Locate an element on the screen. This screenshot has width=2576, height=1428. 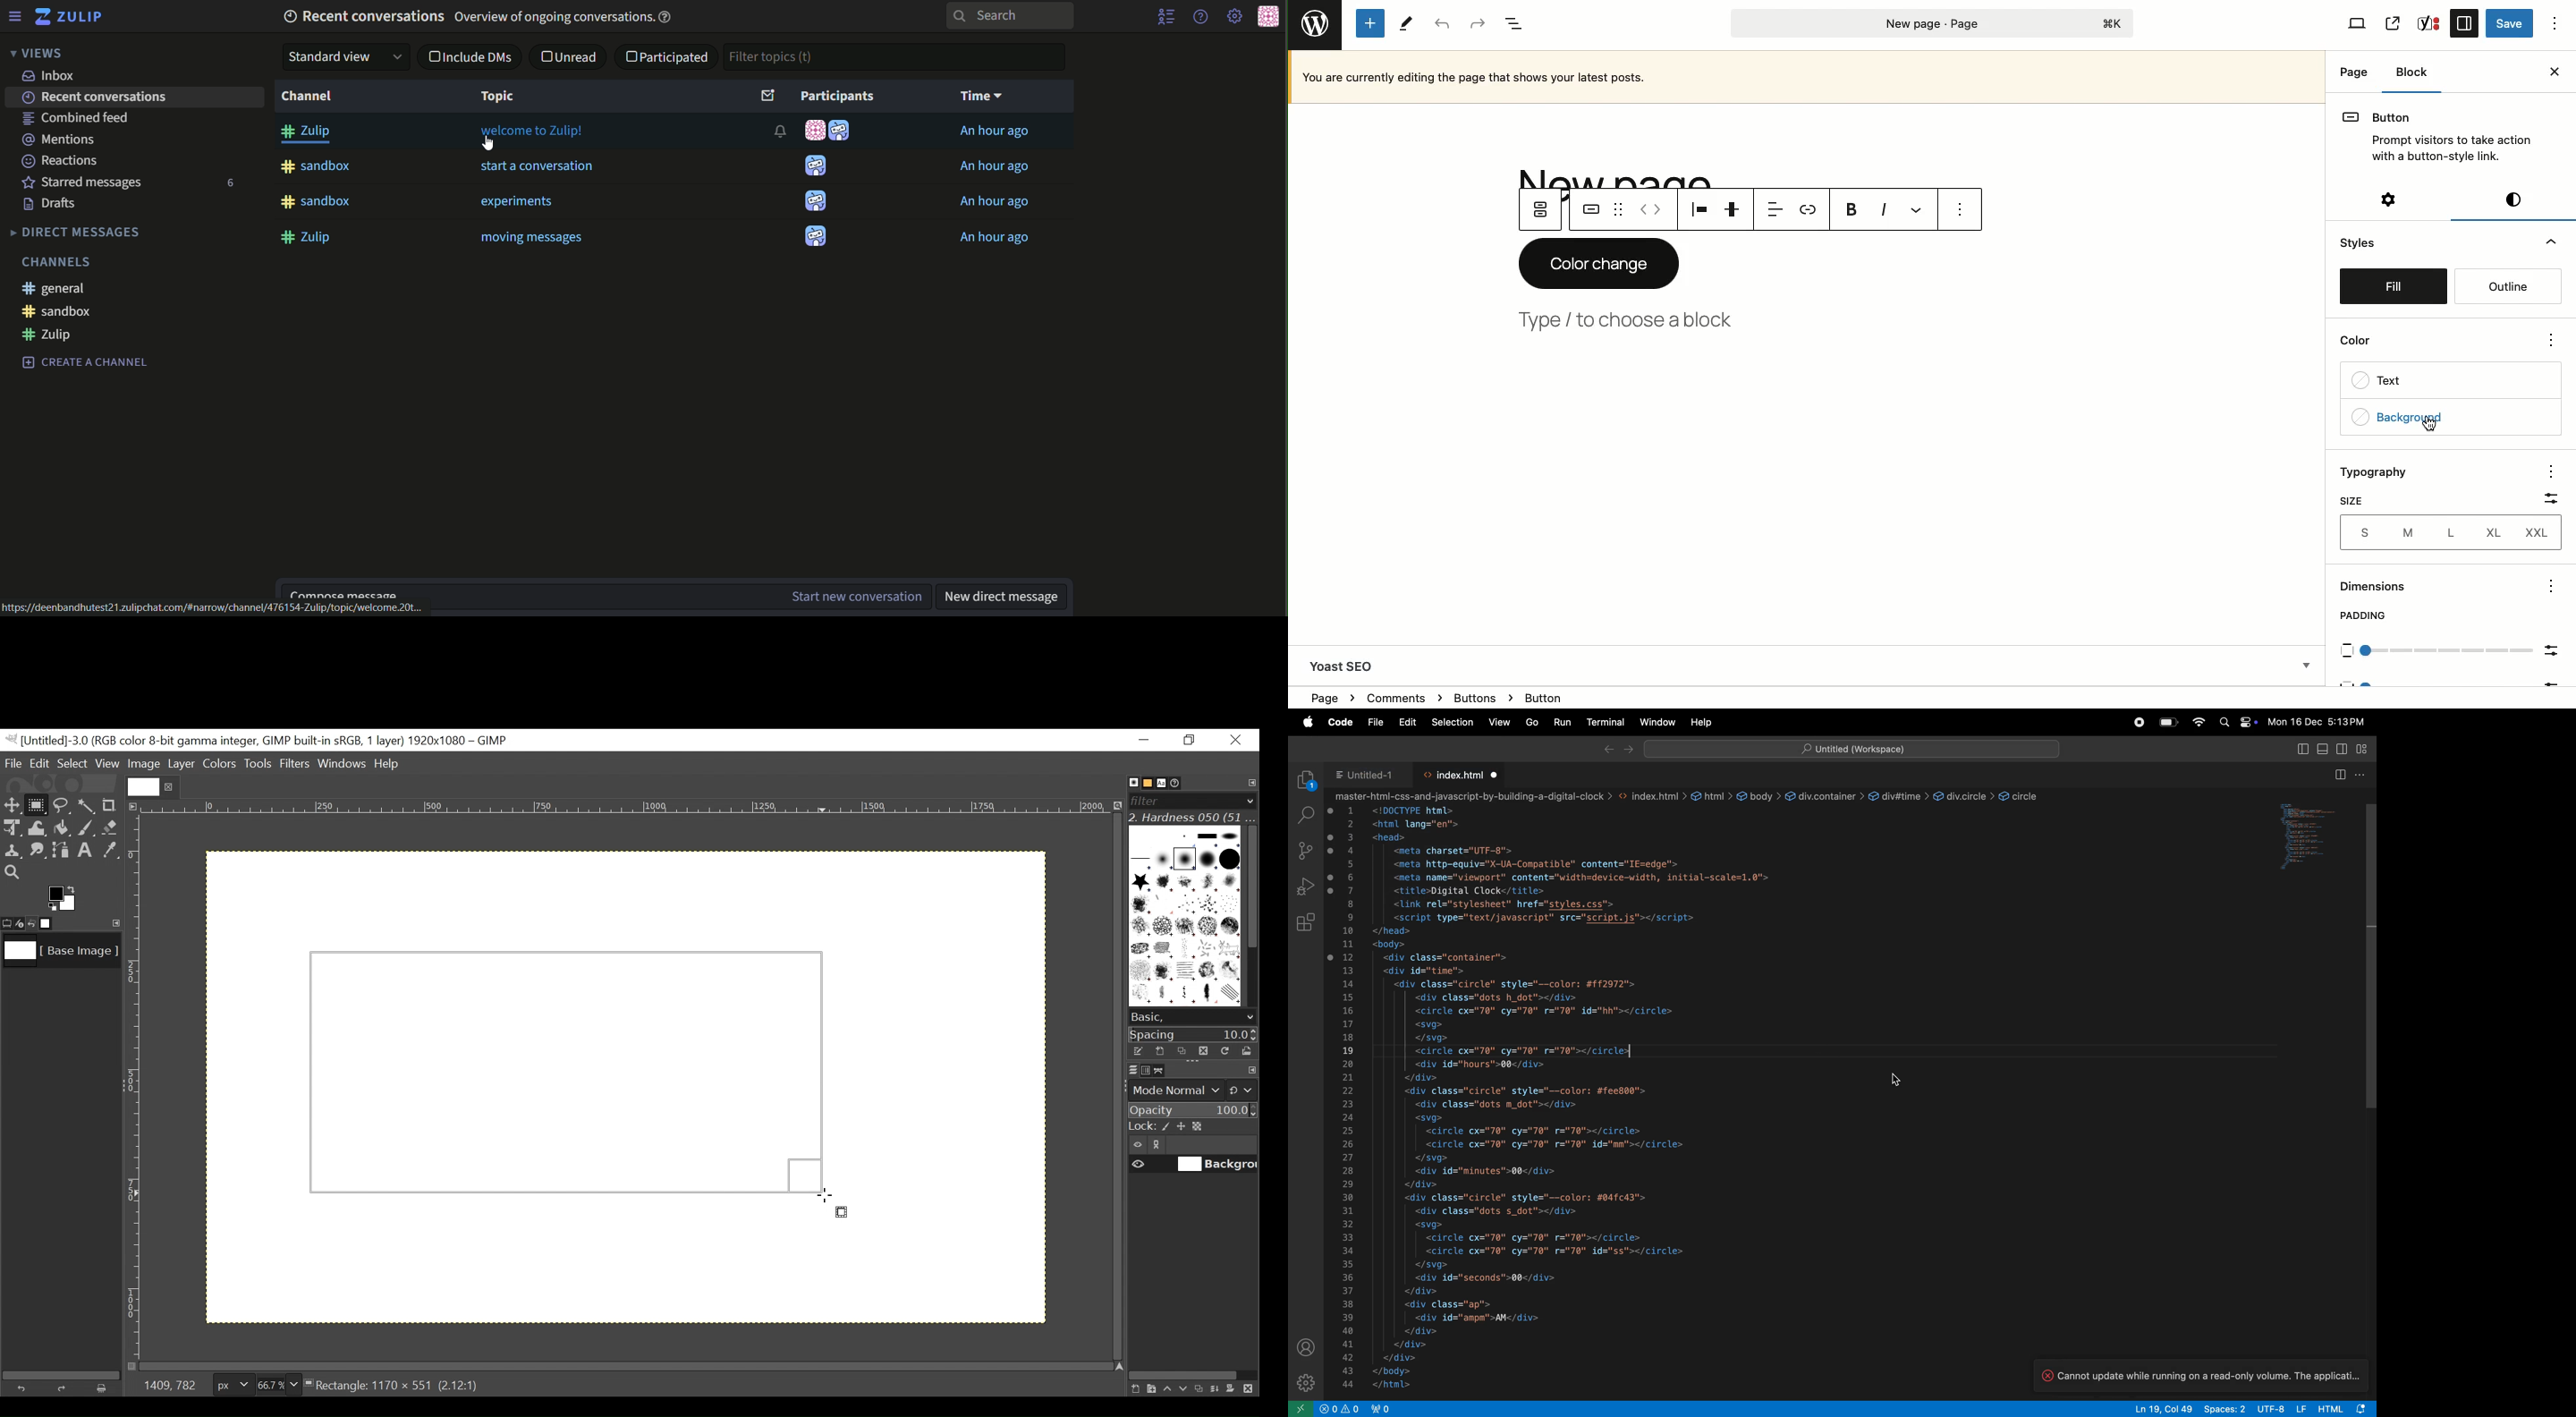
toggle panel is located at coordinates (2342, 750).